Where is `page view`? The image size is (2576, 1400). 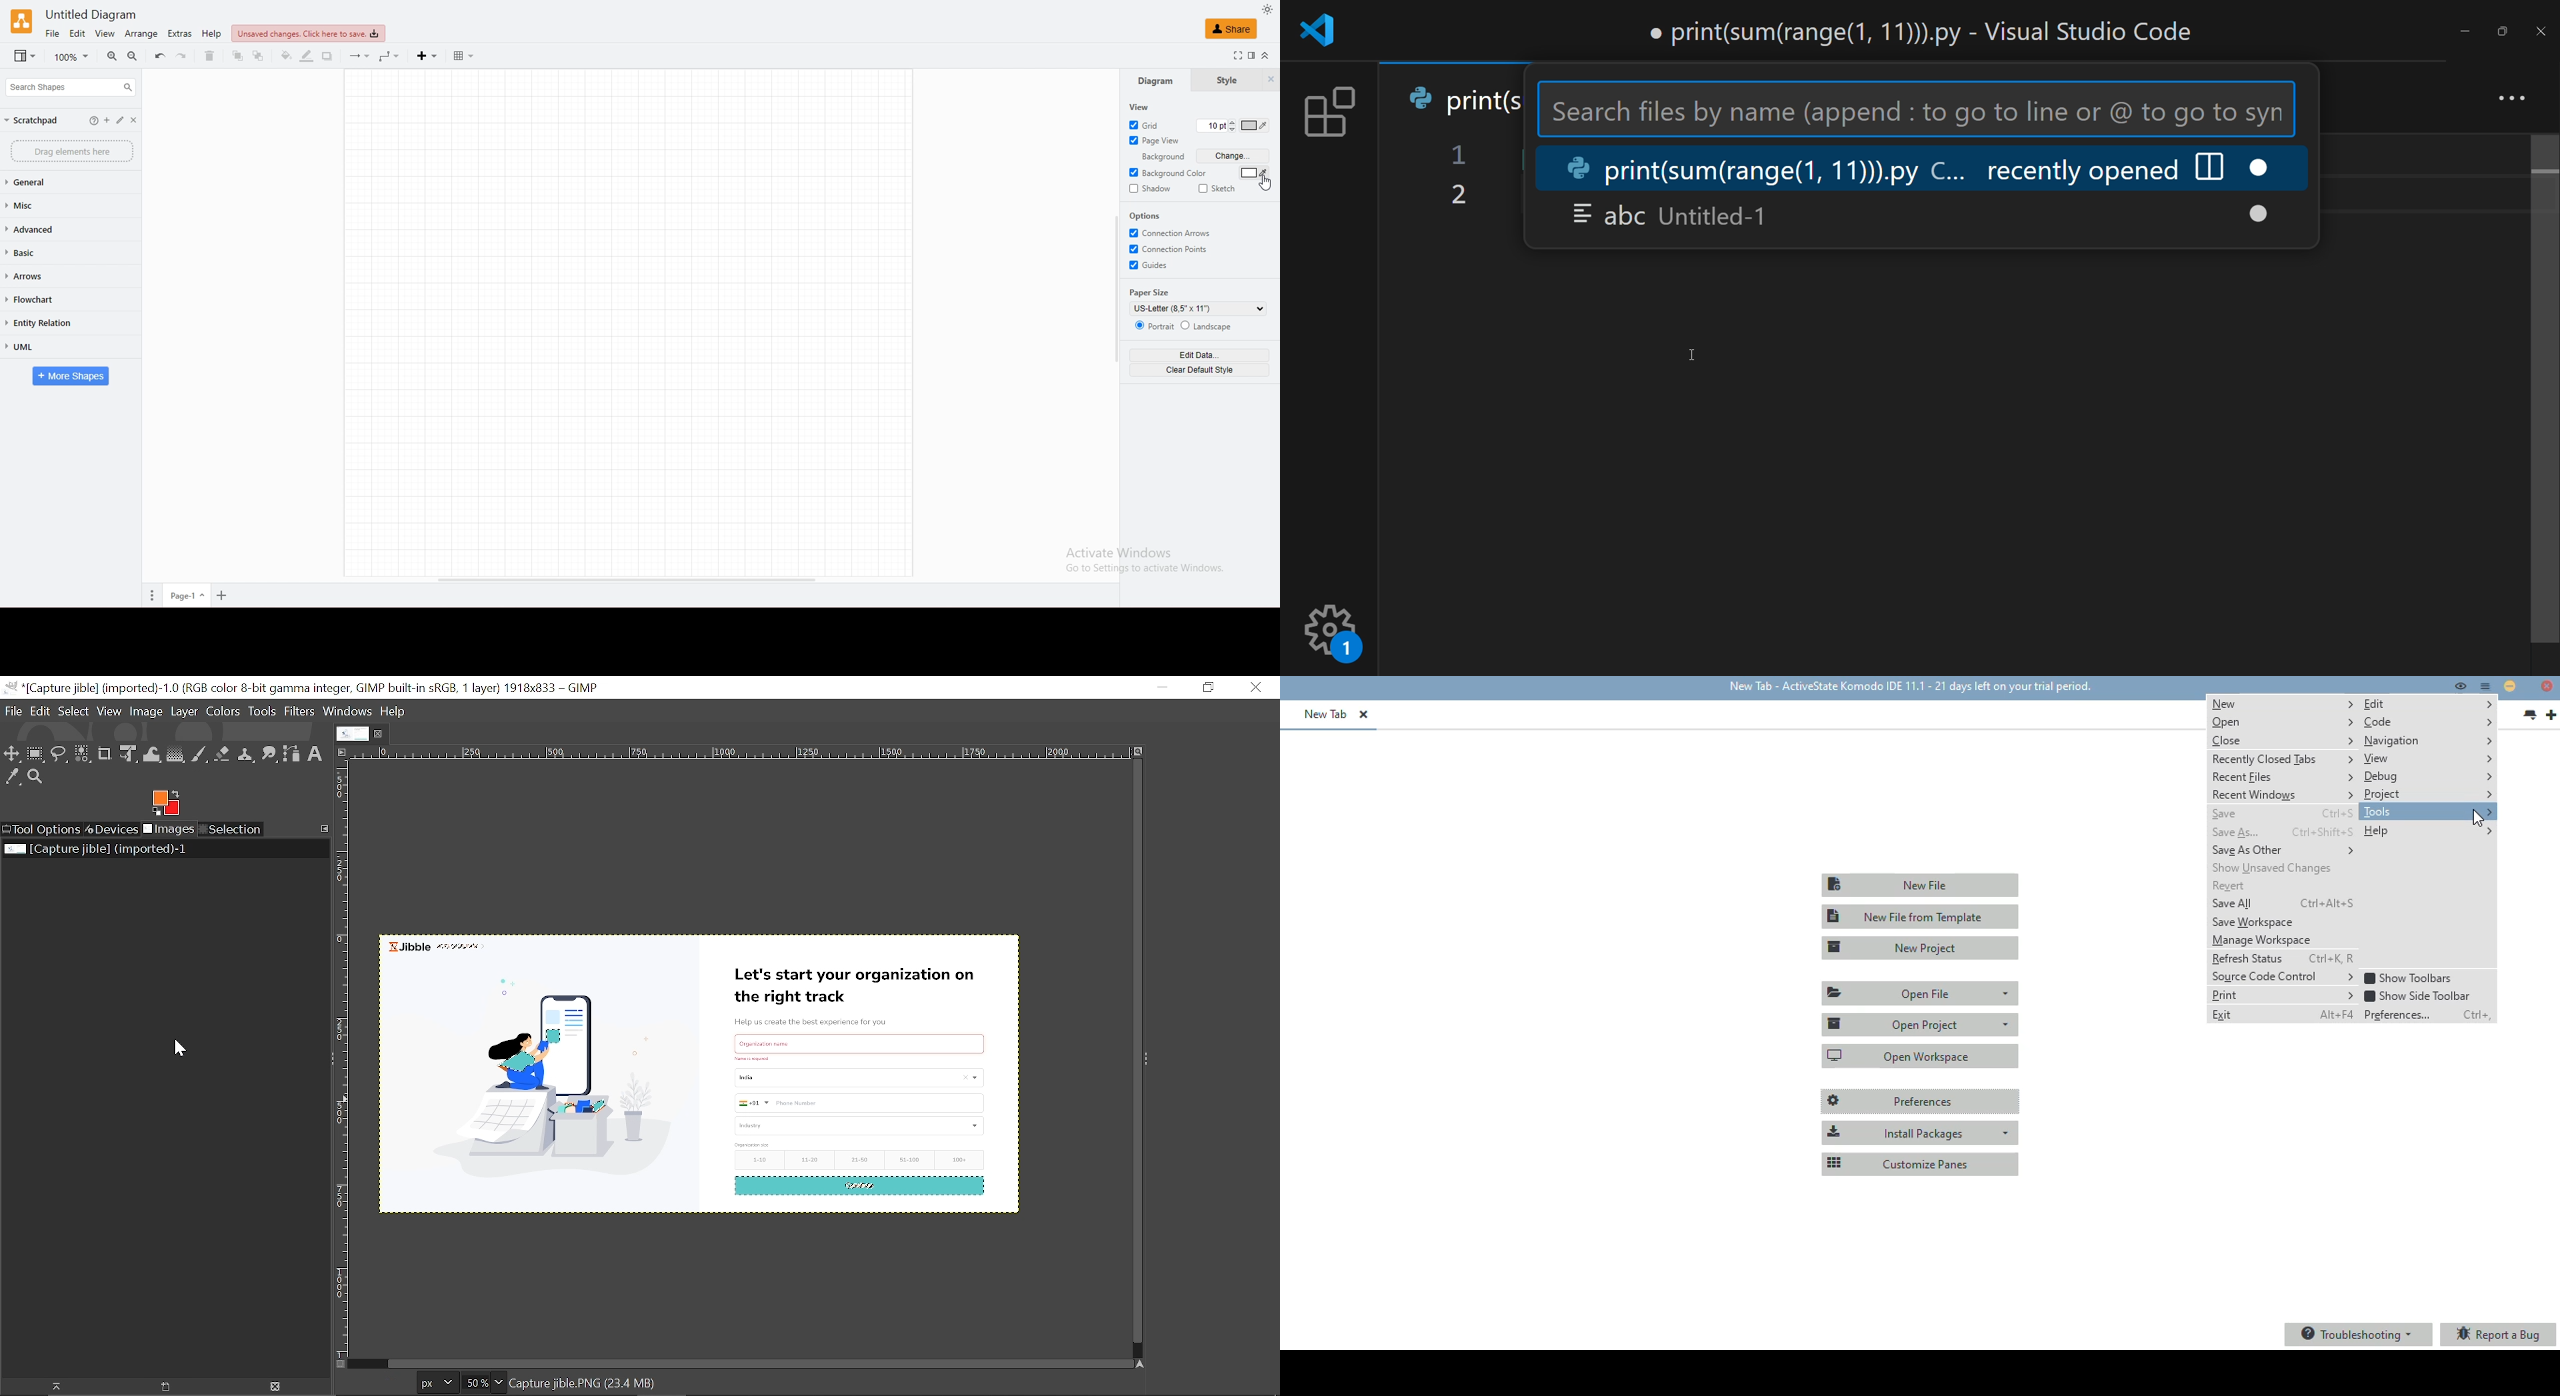
page view is located at coordinates (1154, 140).